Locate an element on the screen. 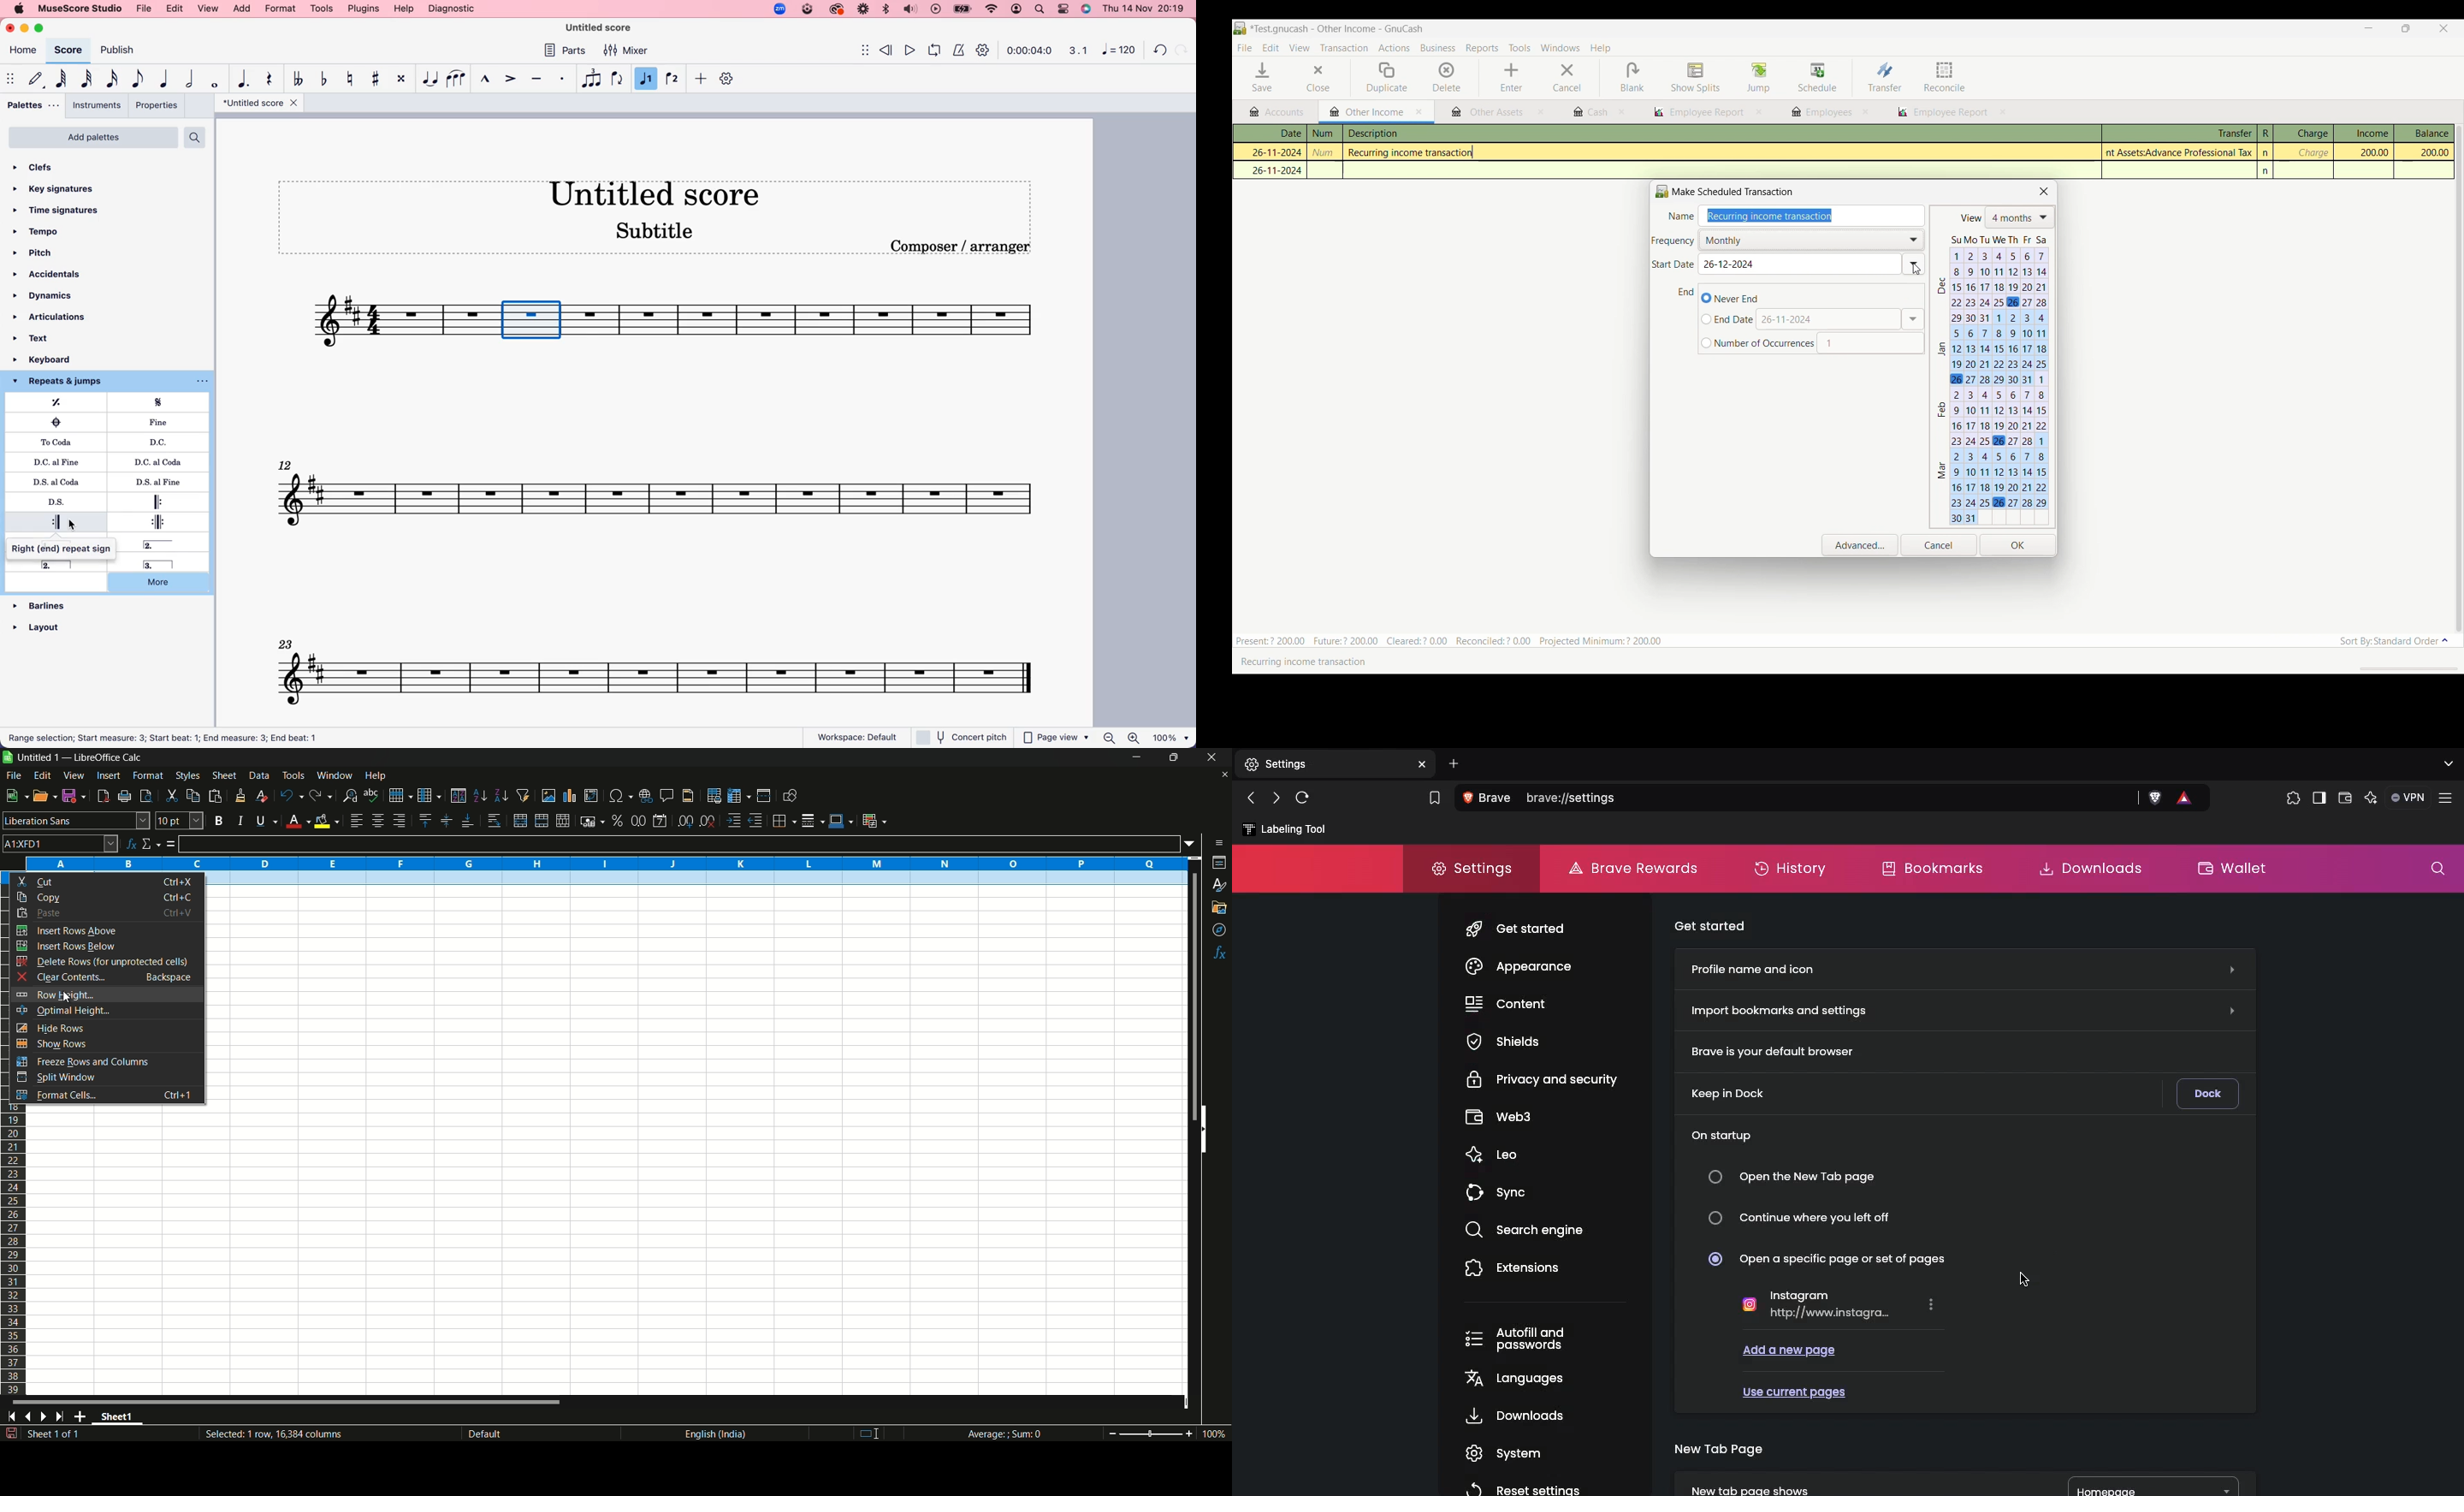  tenuto is located at coordinates (539, 79).